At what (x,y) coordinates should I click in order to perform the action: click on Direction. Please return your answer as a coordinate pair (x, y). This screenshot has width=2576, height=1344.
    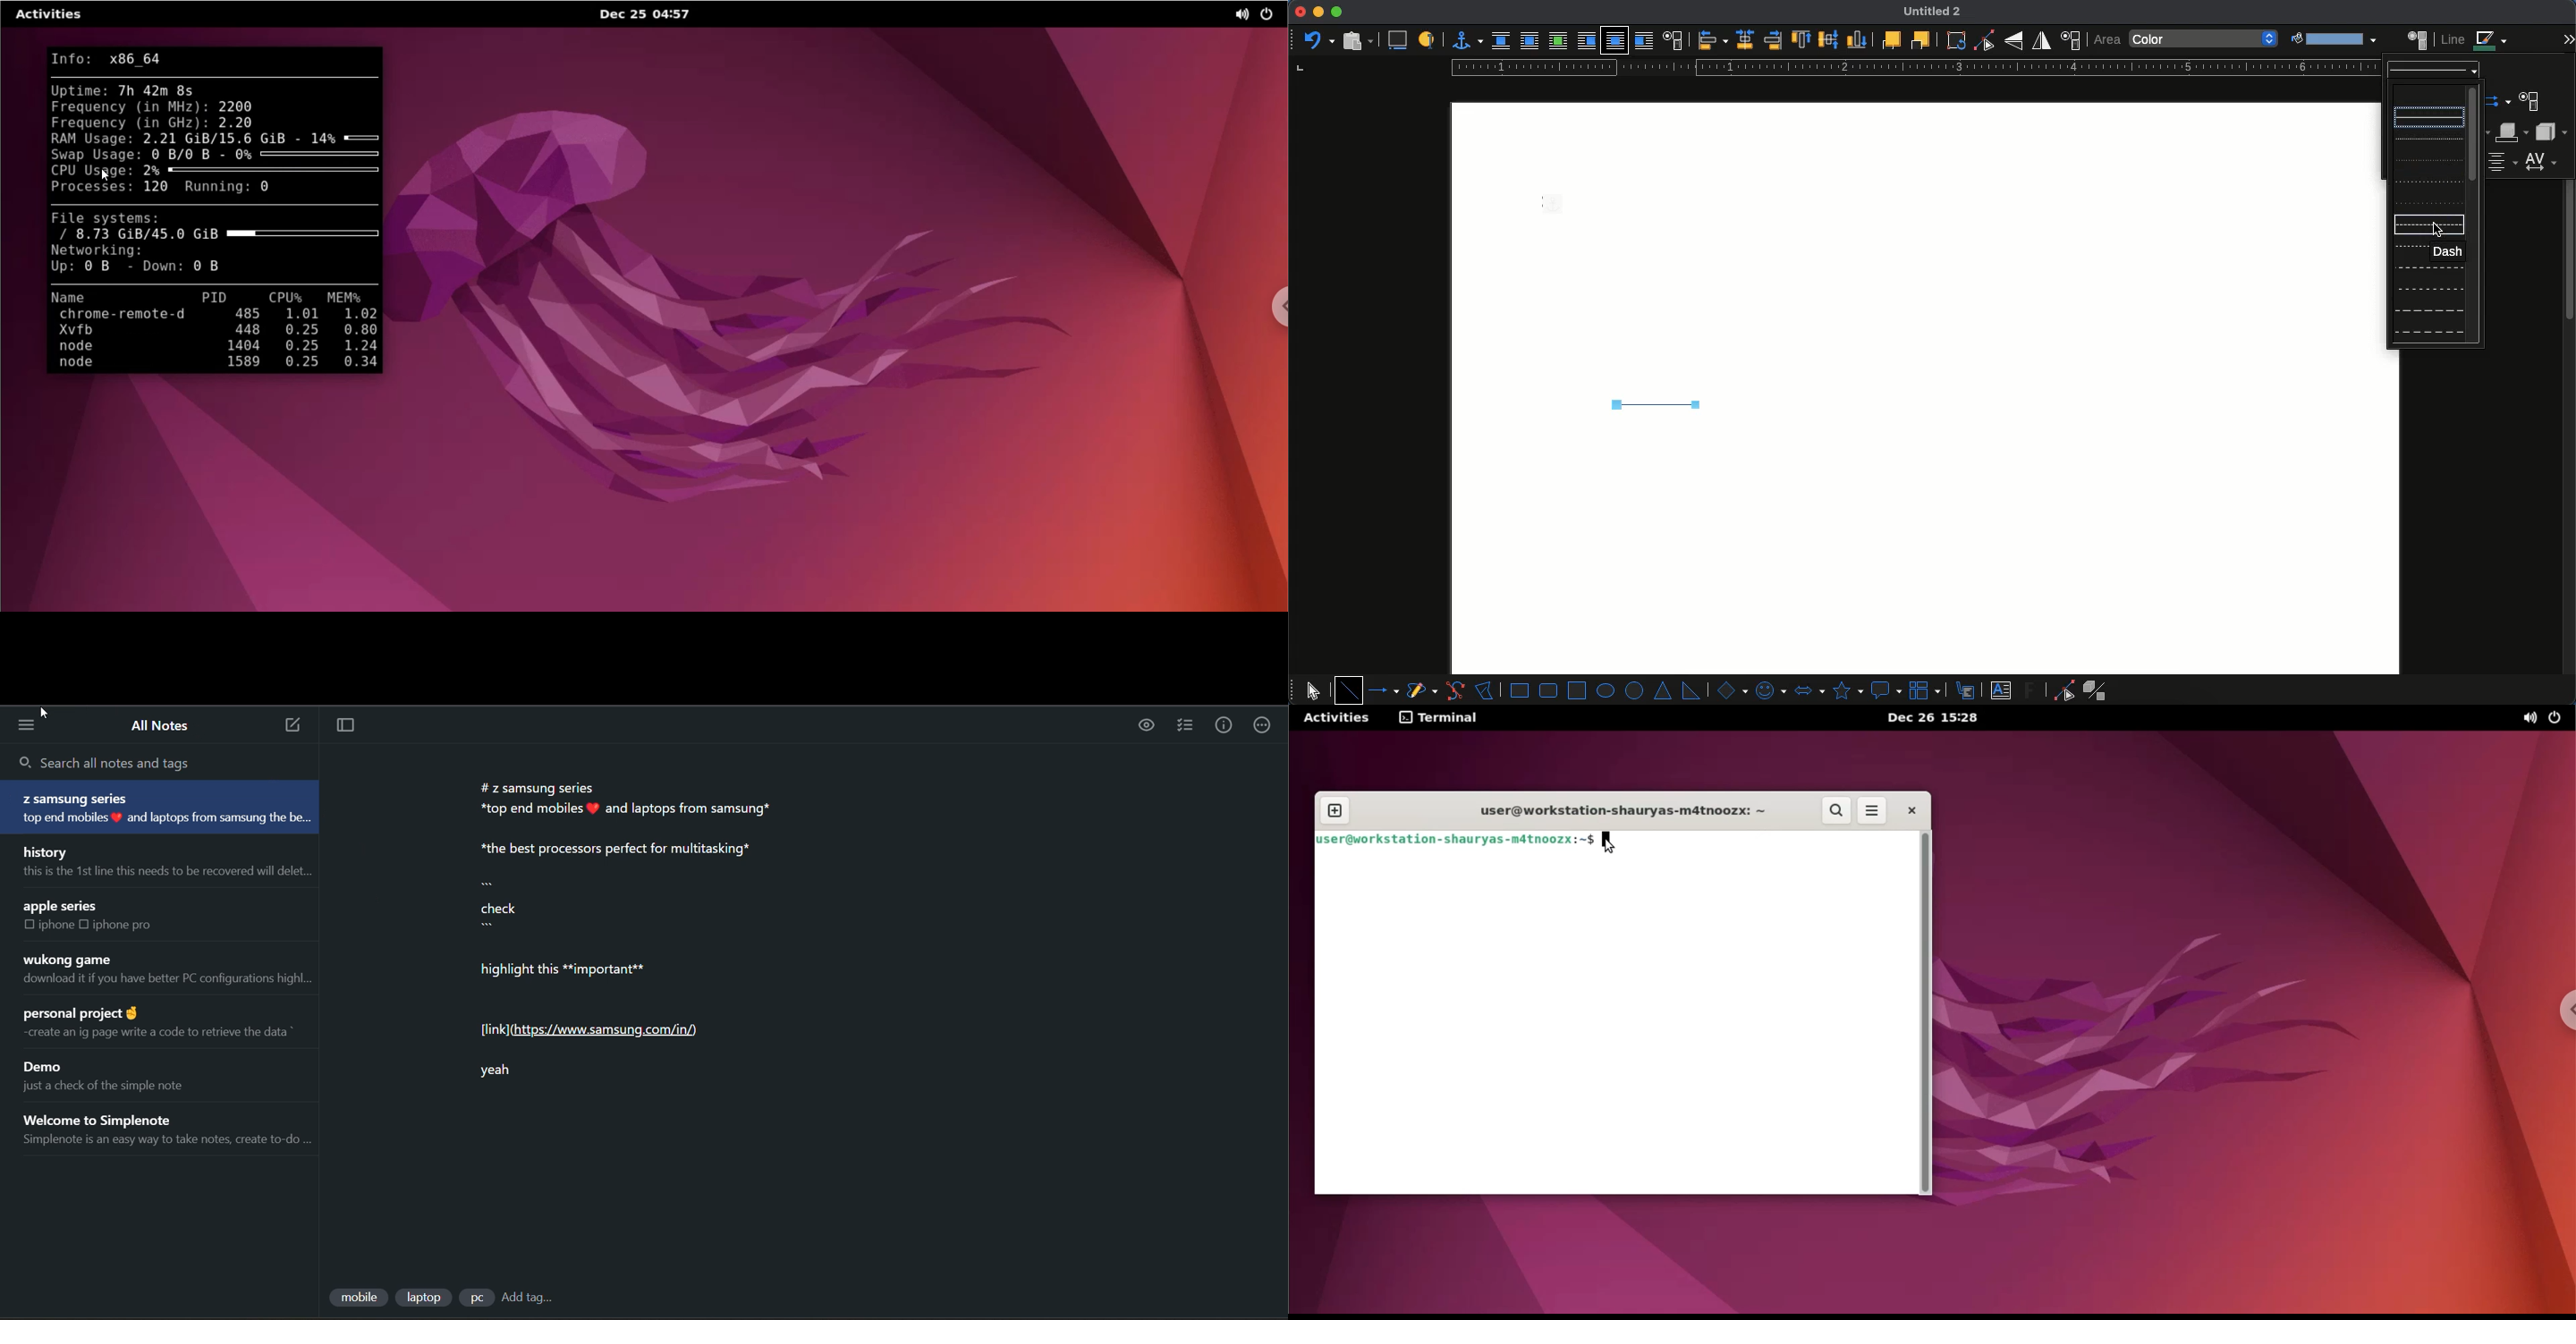
    Looking at the image, I should click on (2428, 94).